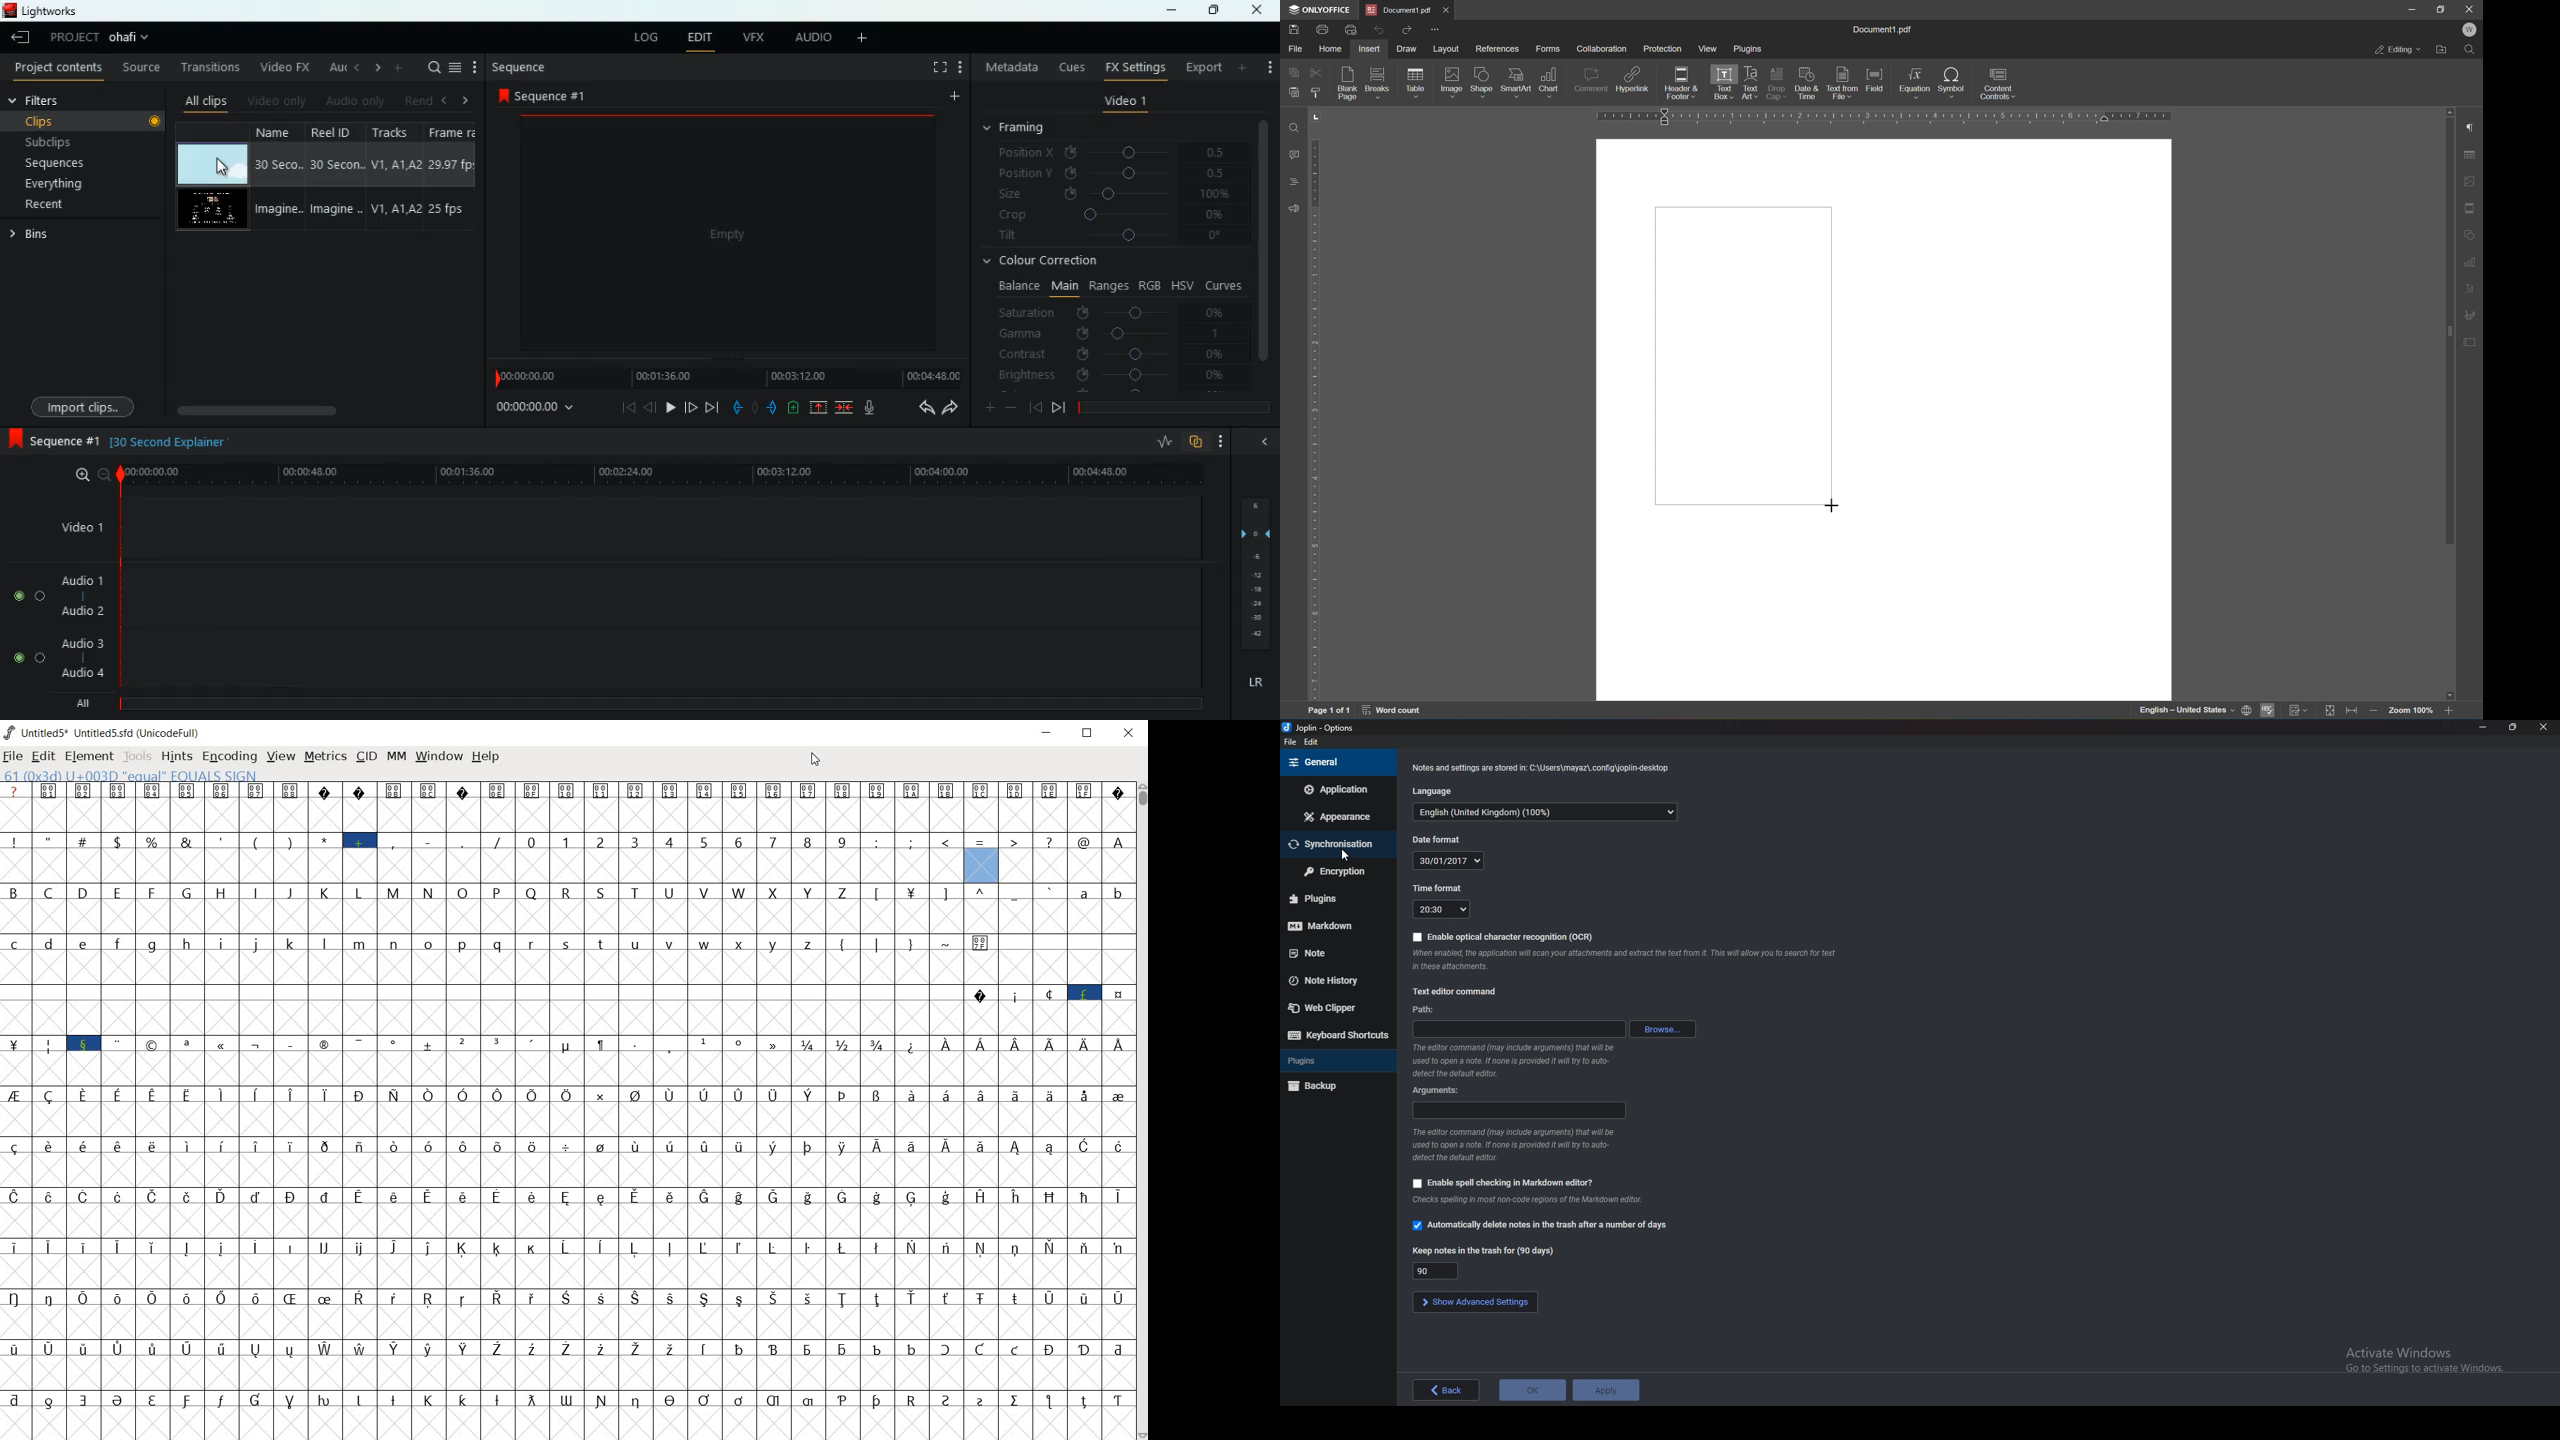  What do you see at coordinates (83, 405) in the screenshot?
I see `import clips` at bounding box center [83, 405].